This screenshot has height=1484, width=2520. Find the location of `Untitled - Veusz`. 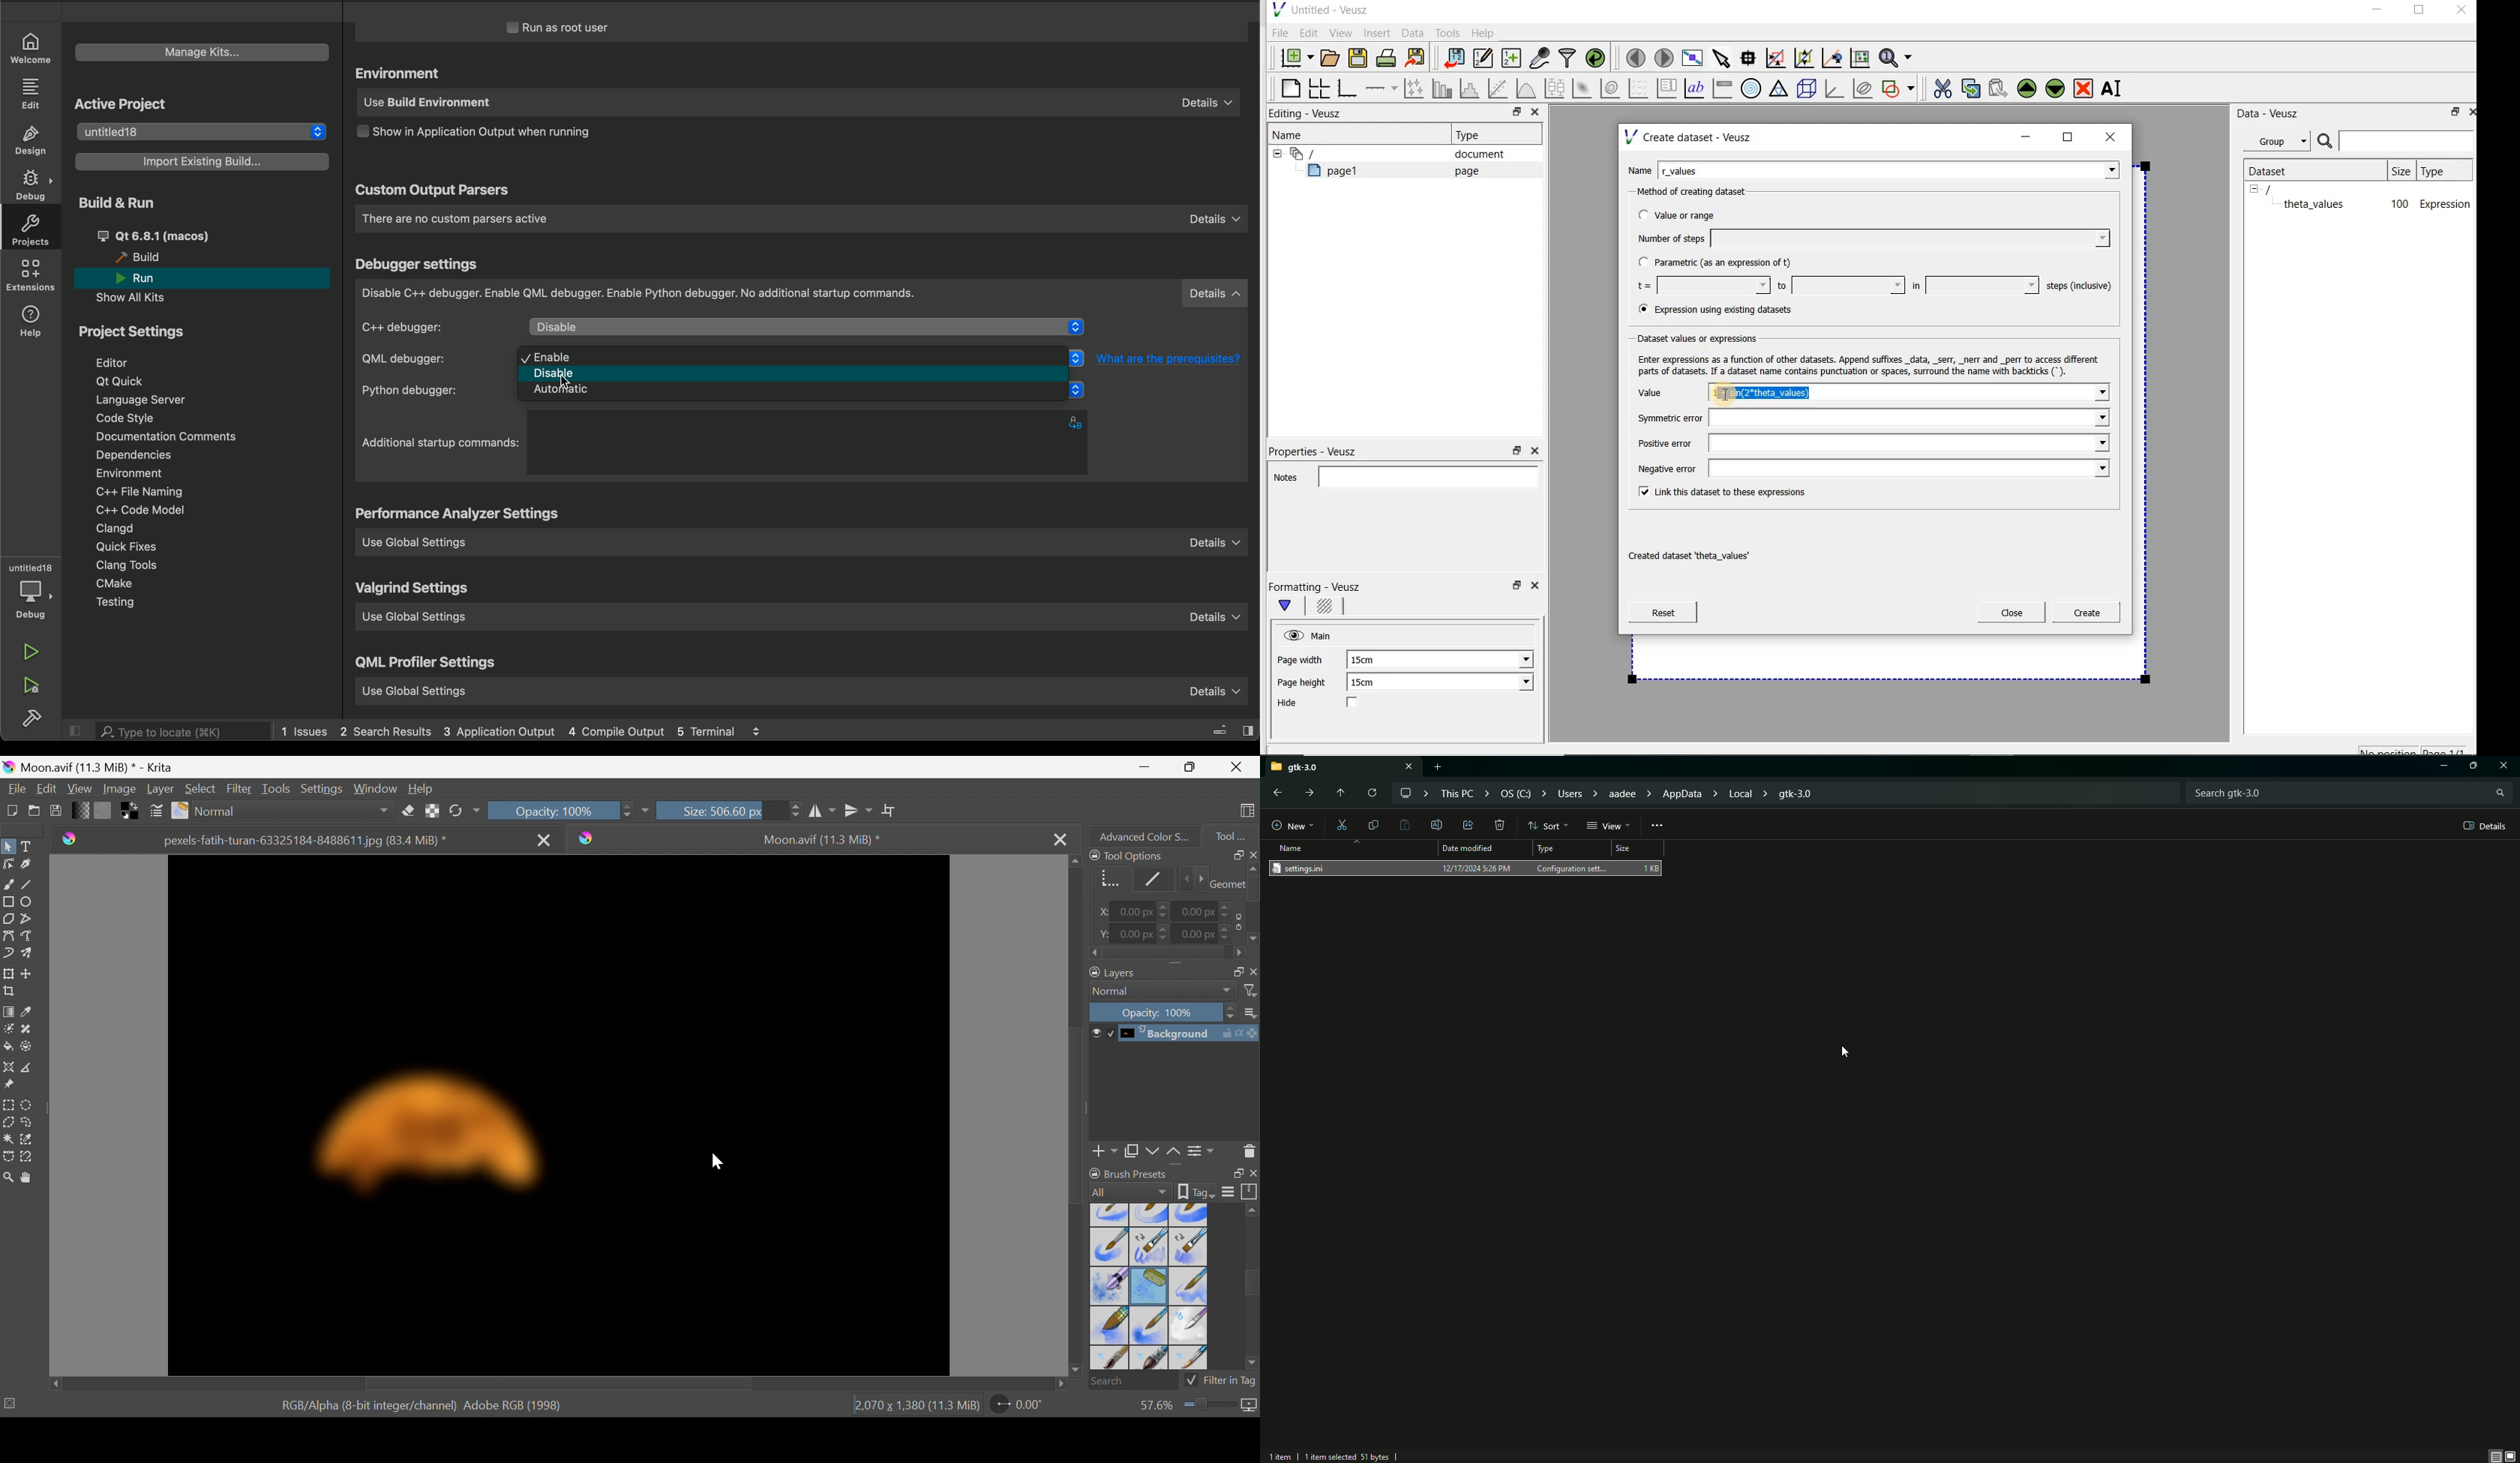

Untitled - Veusz is located at coordinates (1319, 9).